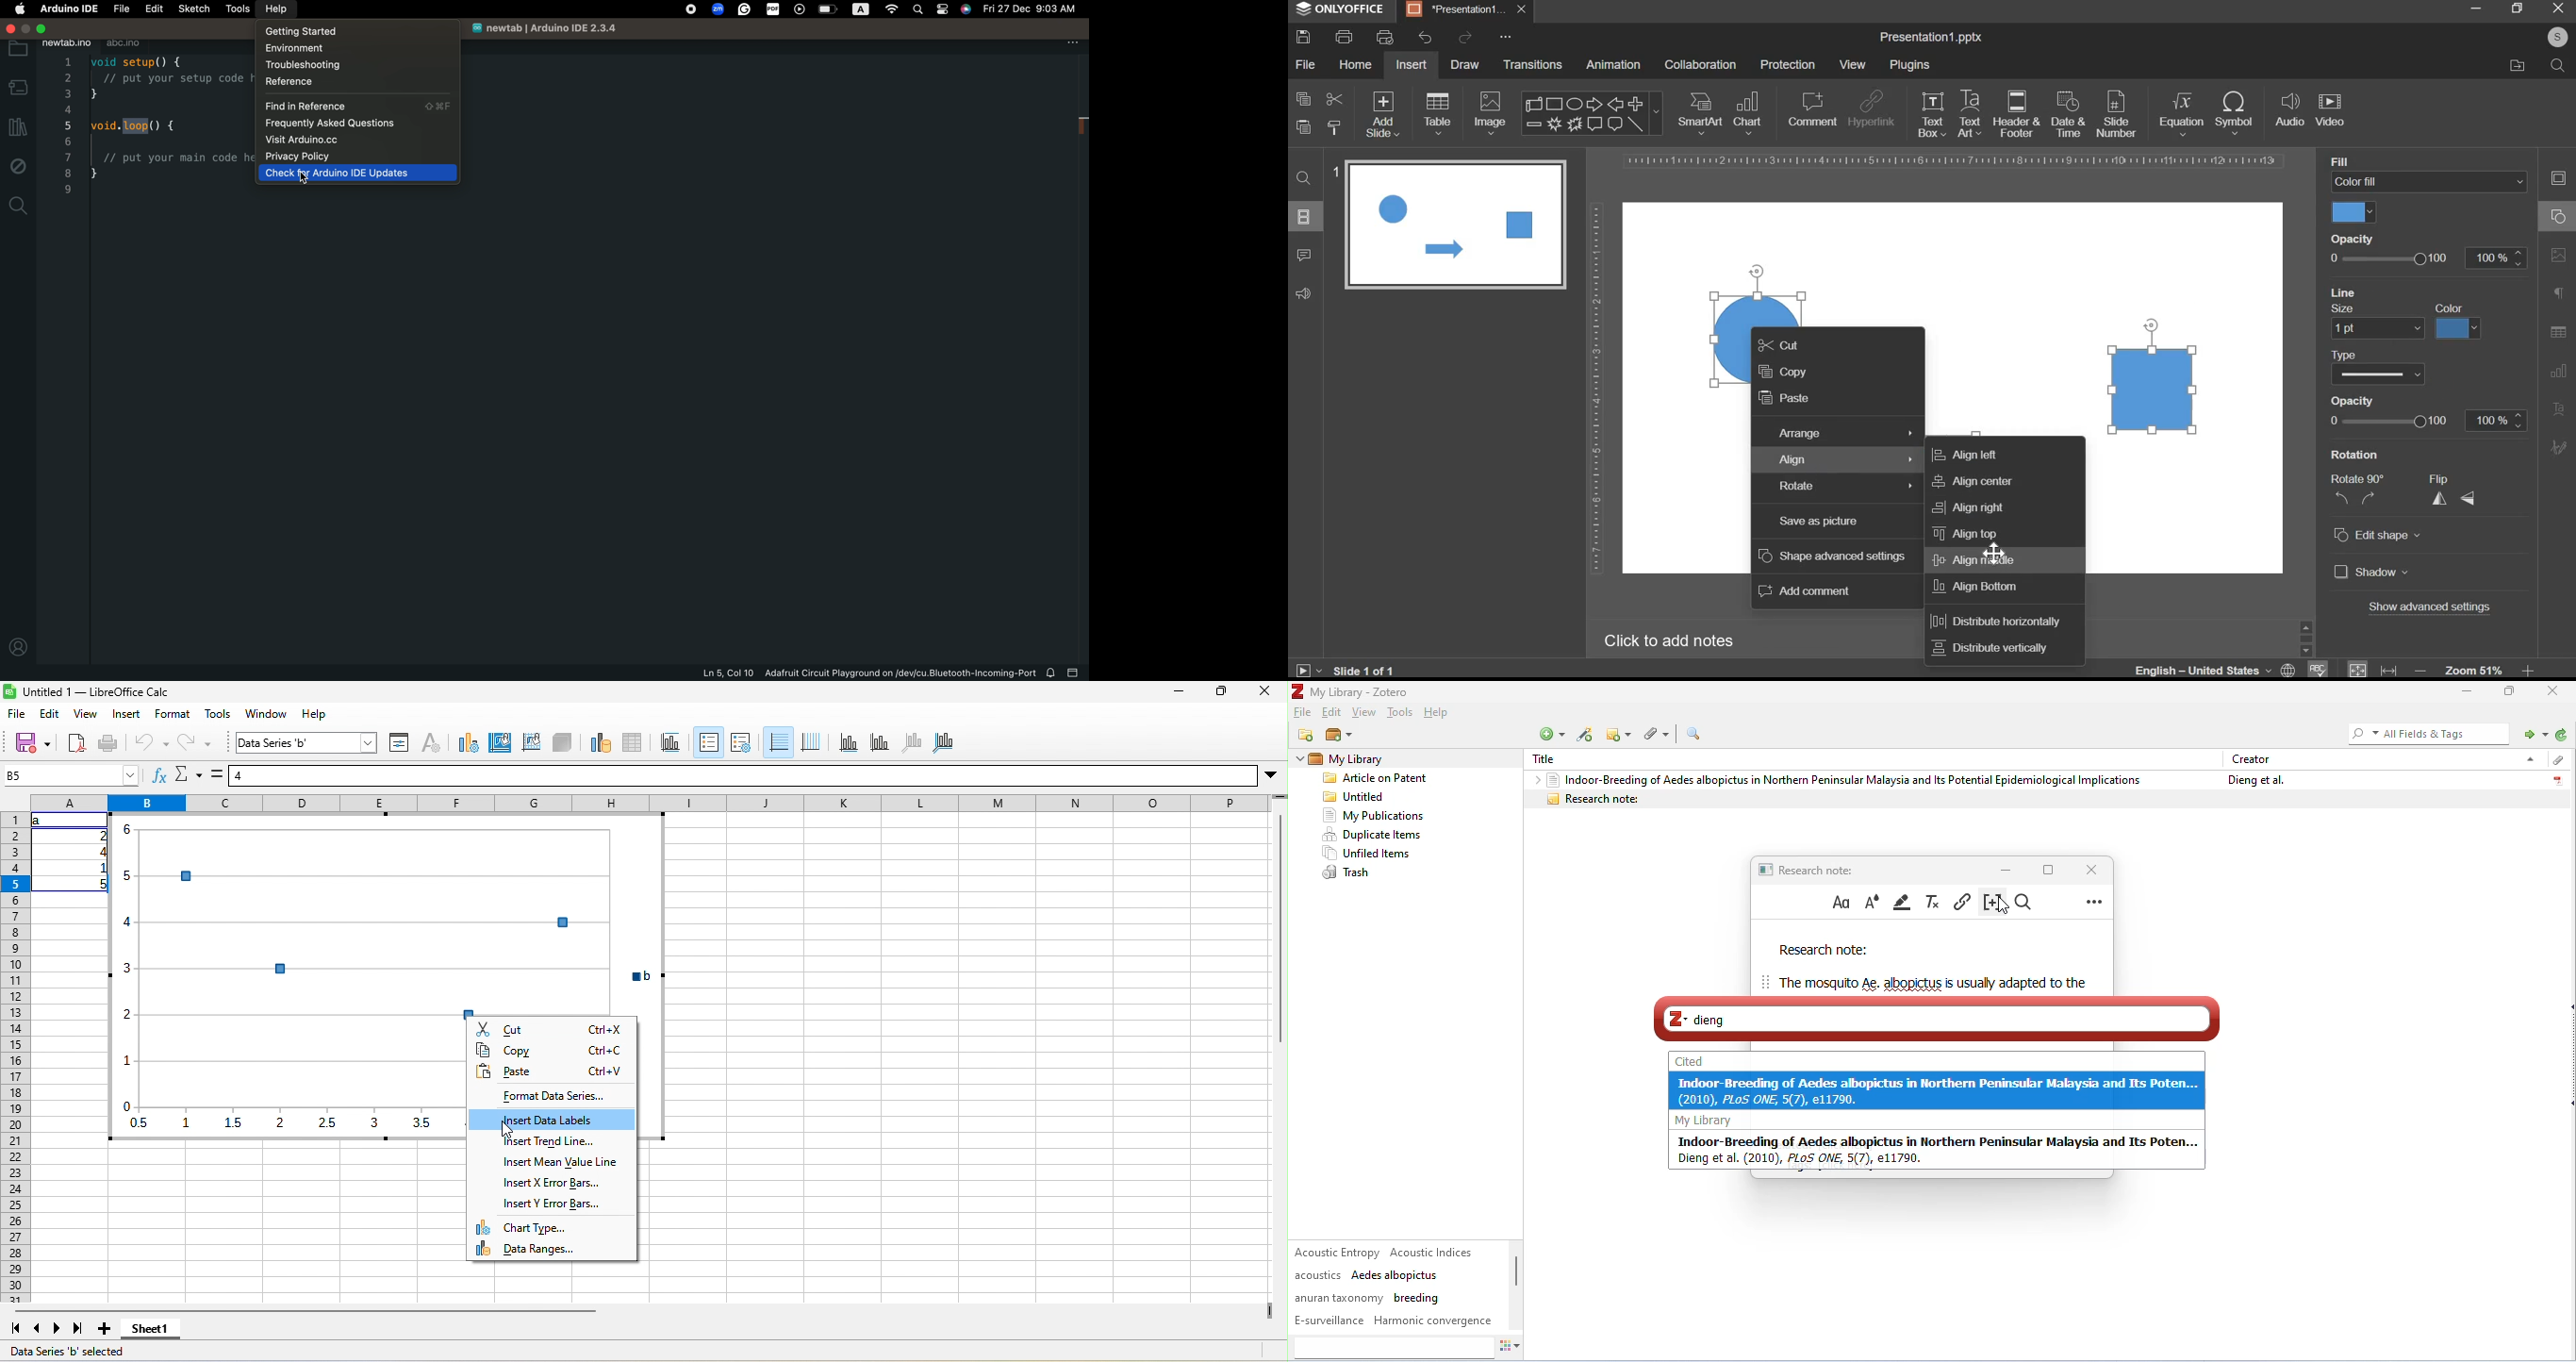  What do you see at coordinates (1613, 64) in the screenshot?
I see `animation` at bounding box center [1613, 64].